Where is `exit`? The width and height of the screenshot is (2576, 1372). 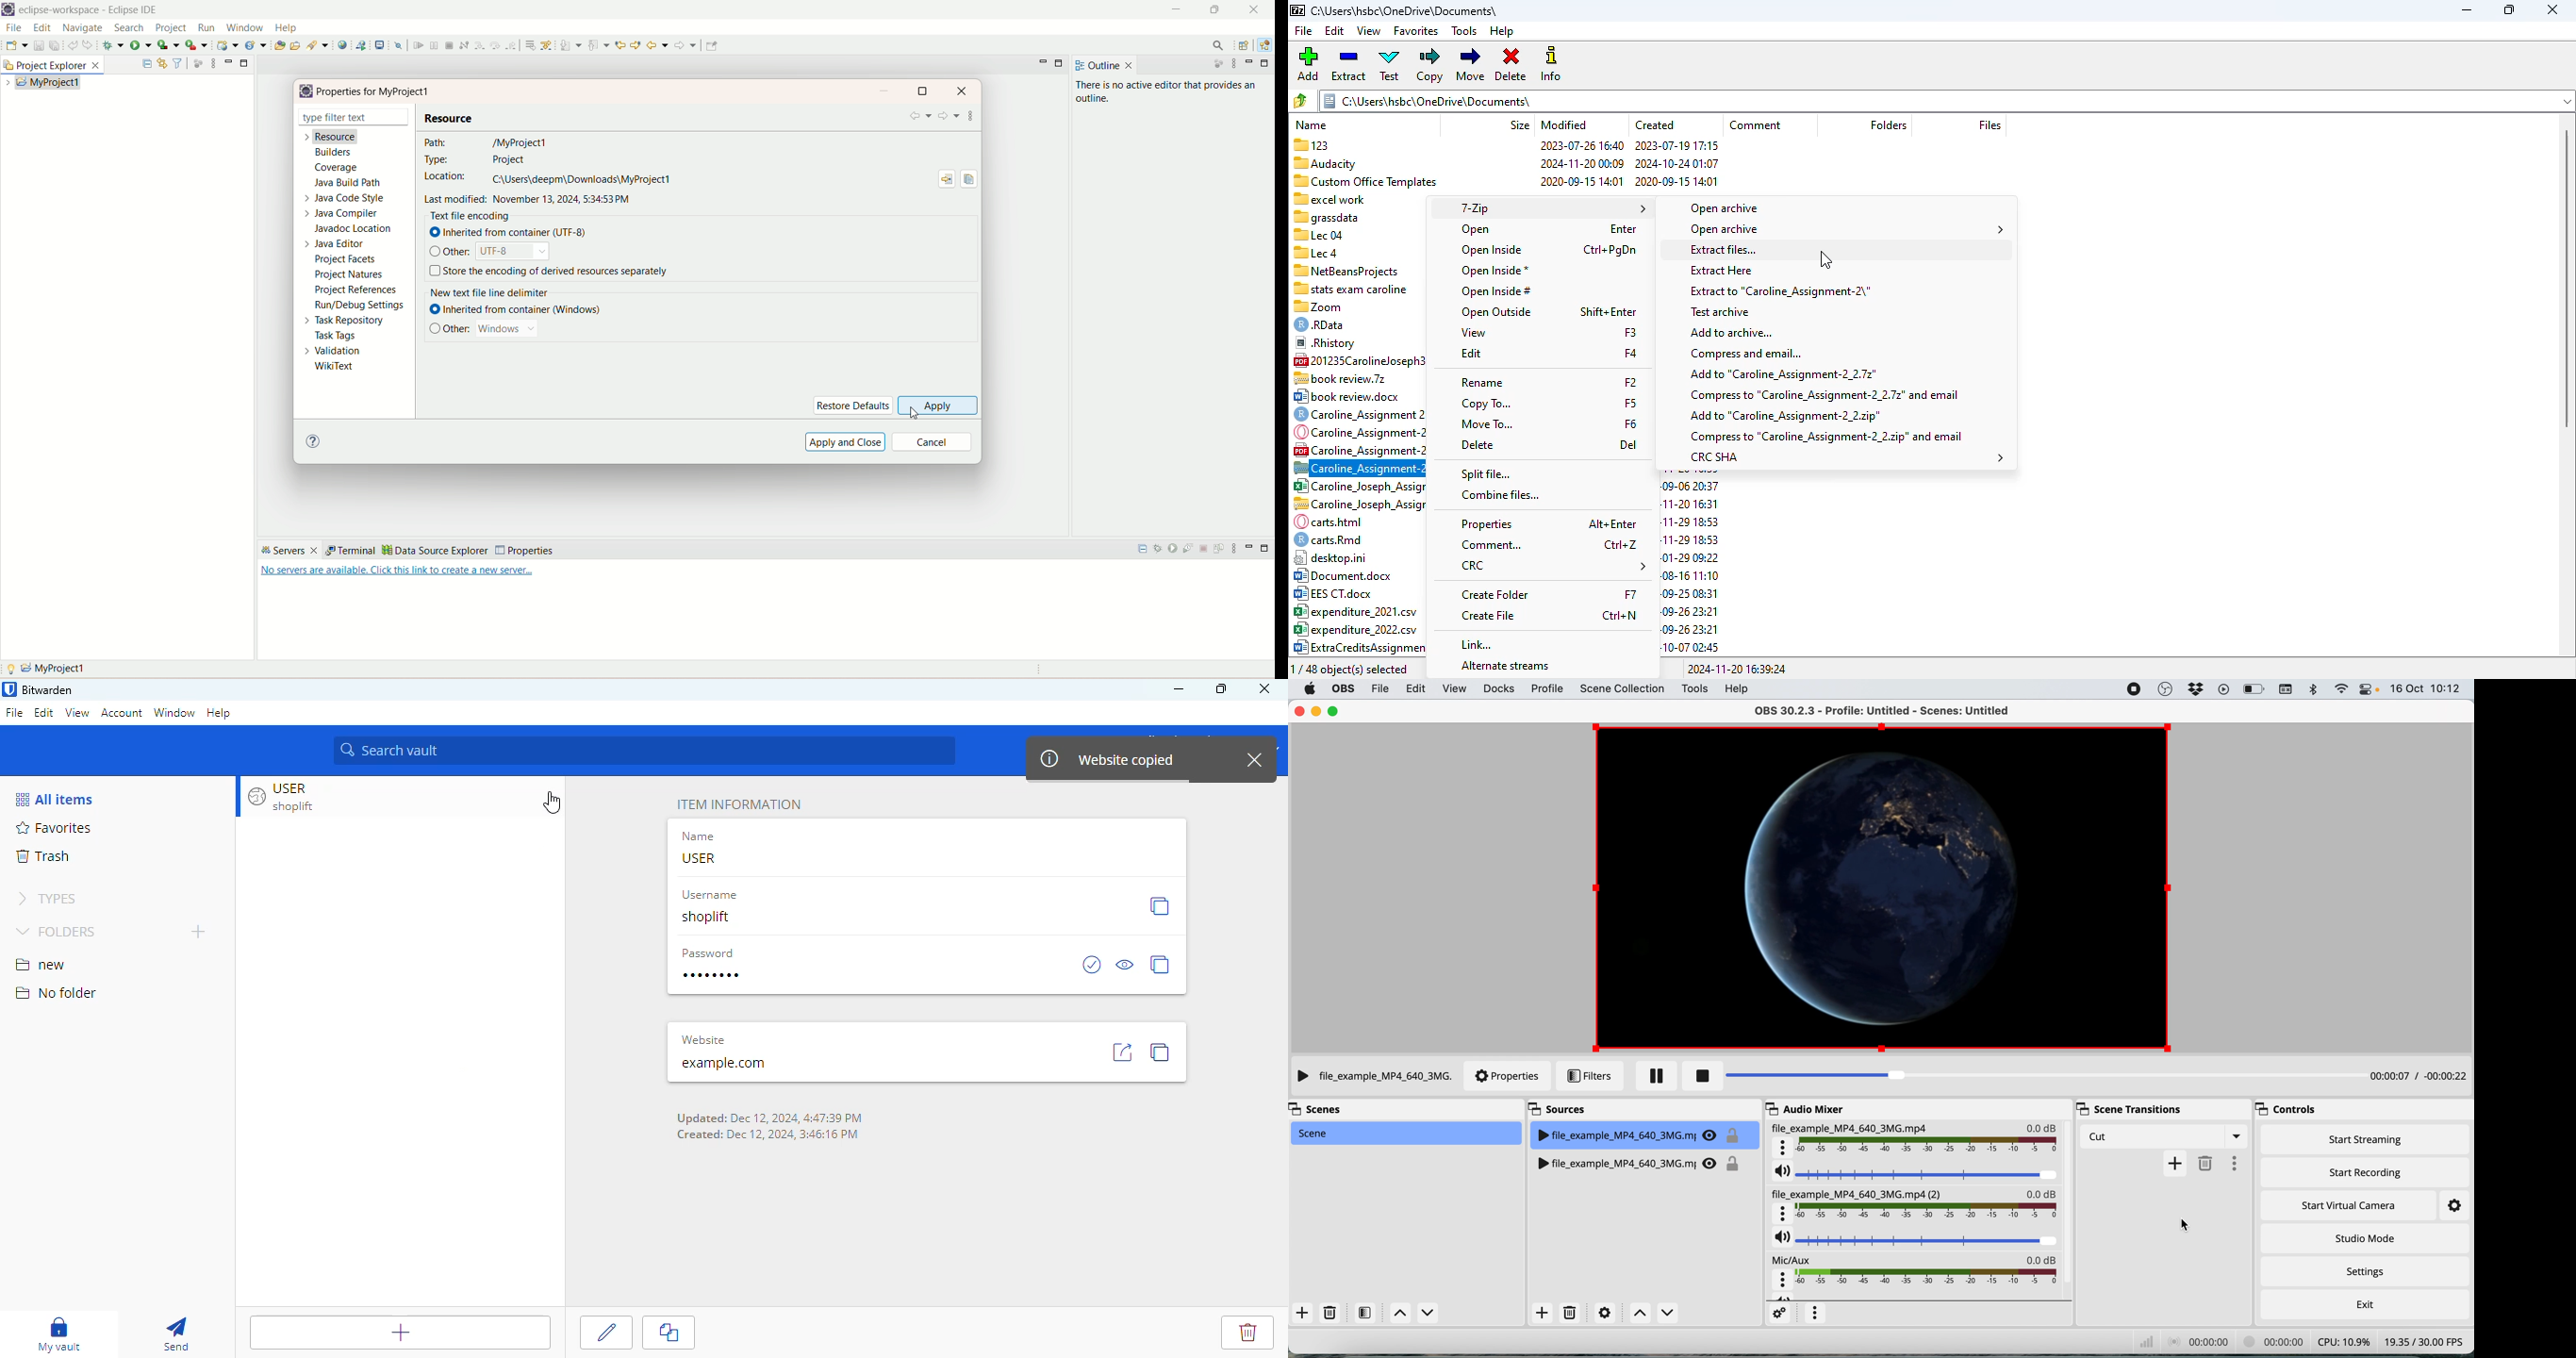 exit is located at coordinates (2366, 1306).